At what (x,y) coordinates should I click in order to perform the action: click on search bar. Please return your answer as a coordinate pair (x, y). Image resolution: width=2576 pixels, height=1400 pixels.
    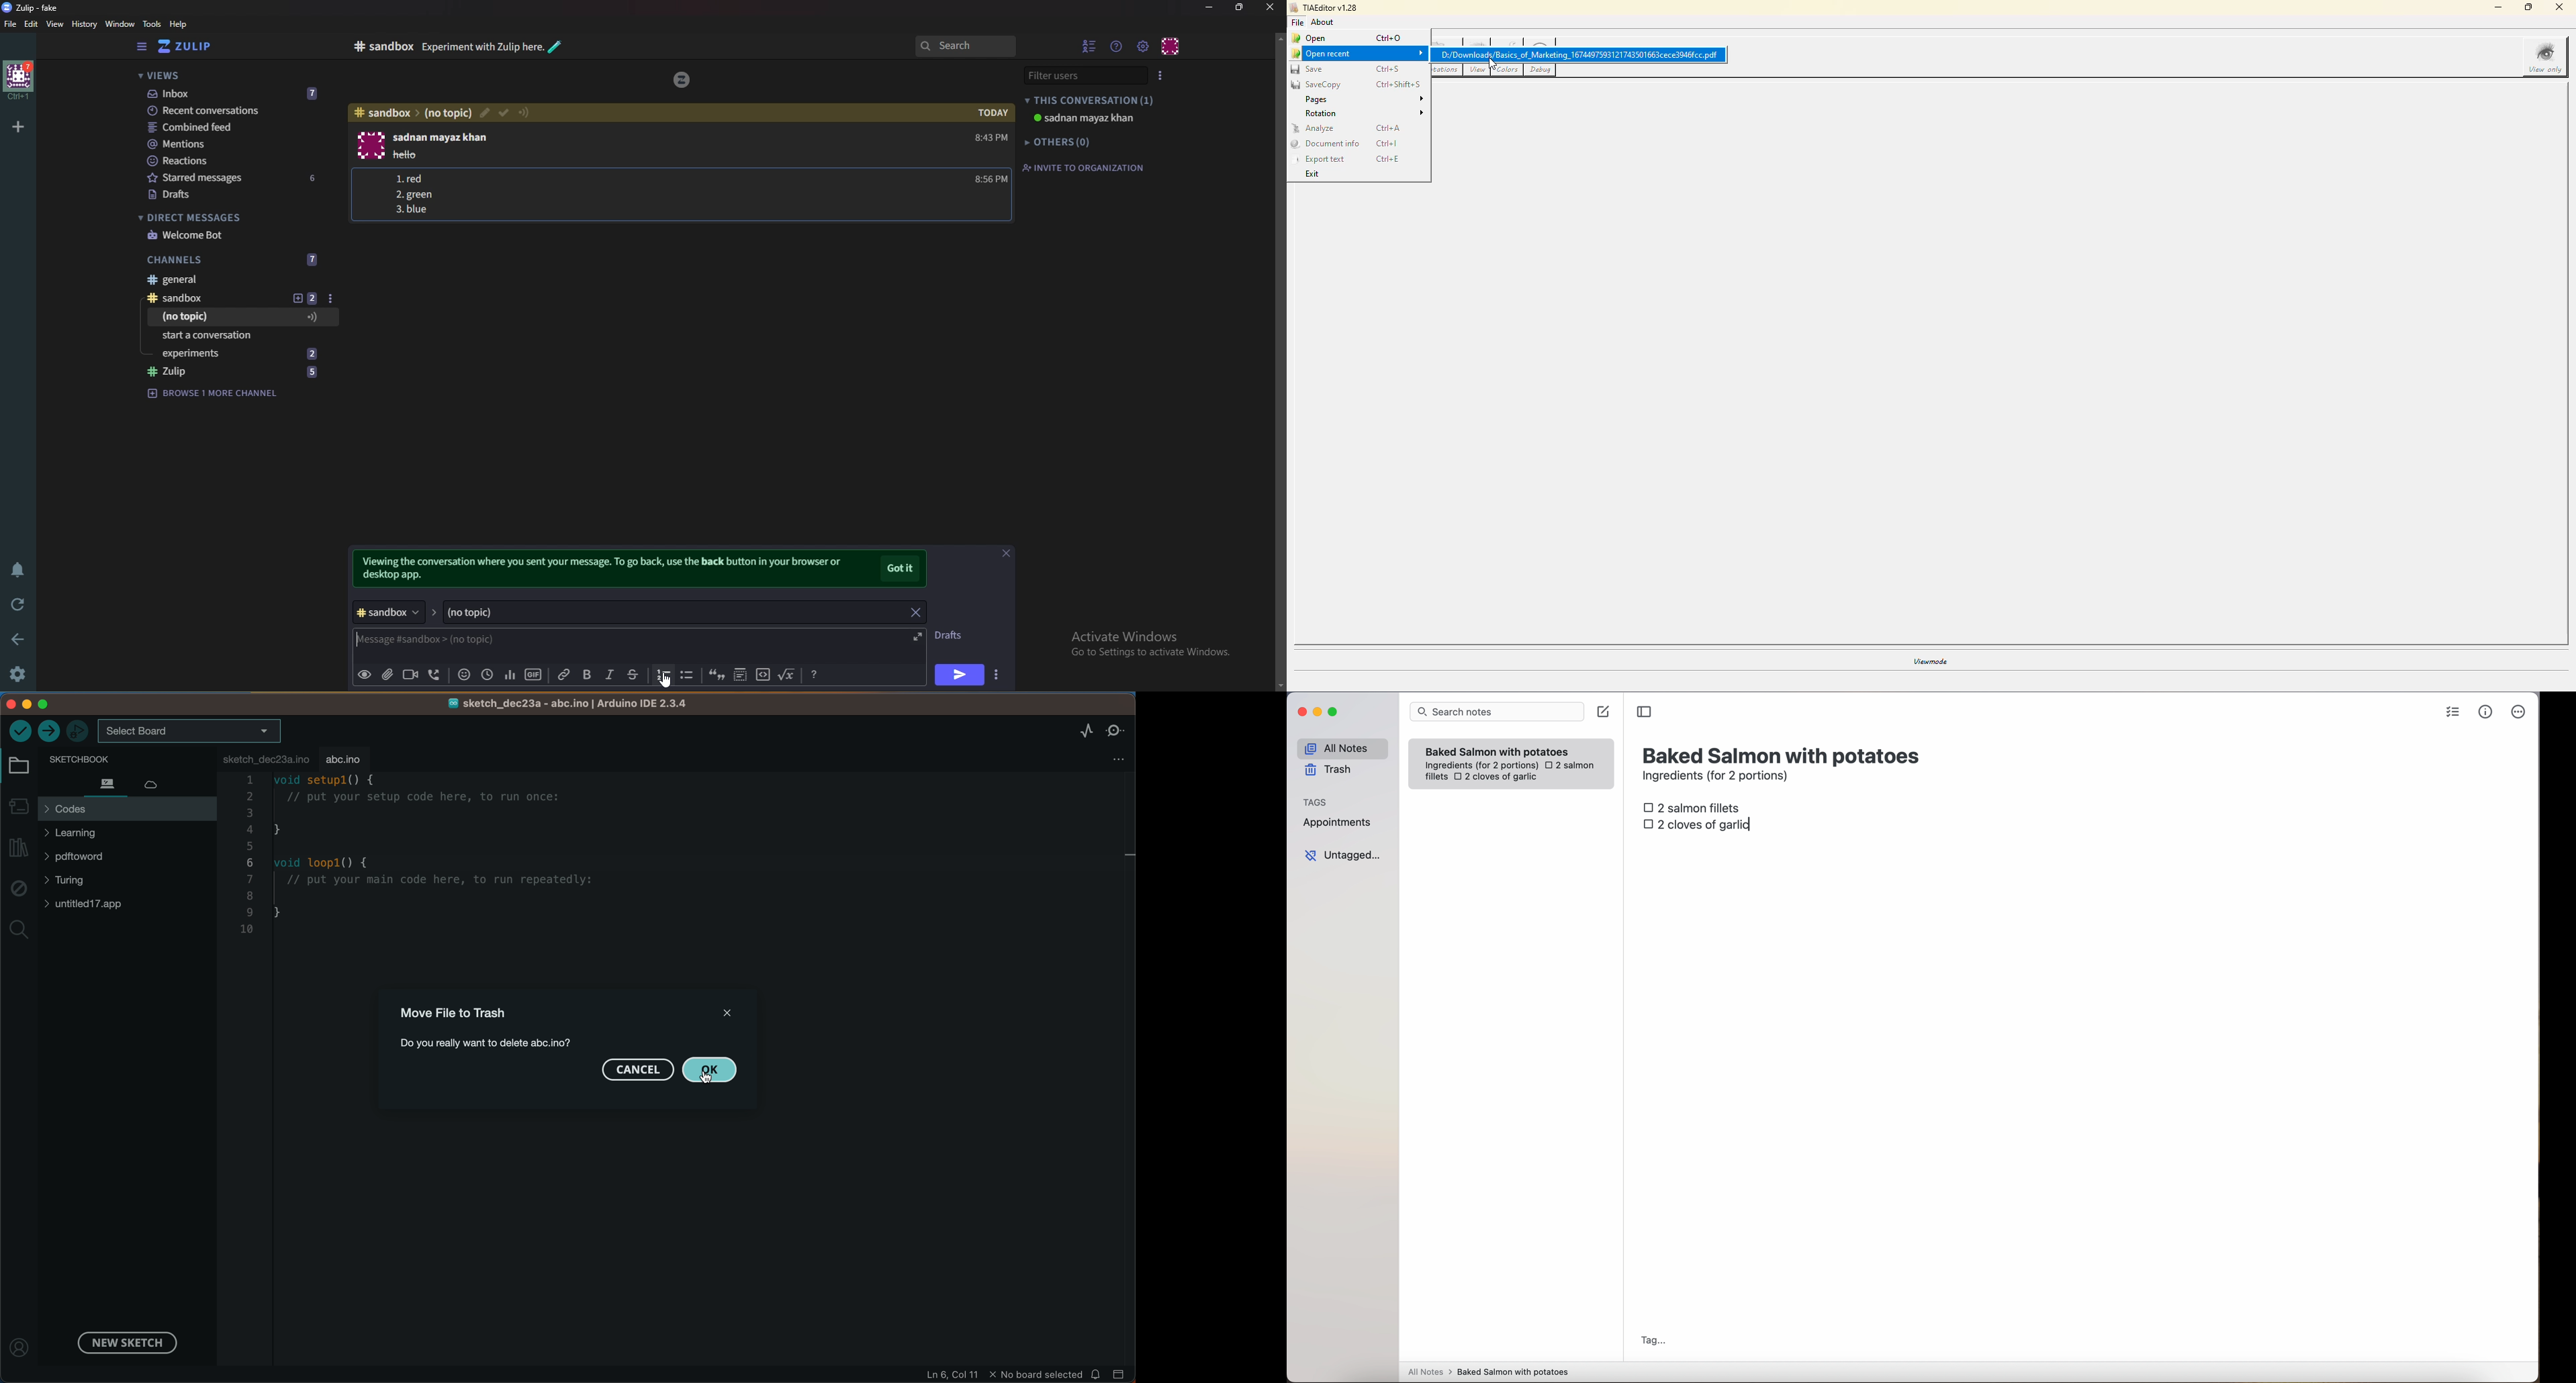
    Looking at the image, I should click on (1496, 713).